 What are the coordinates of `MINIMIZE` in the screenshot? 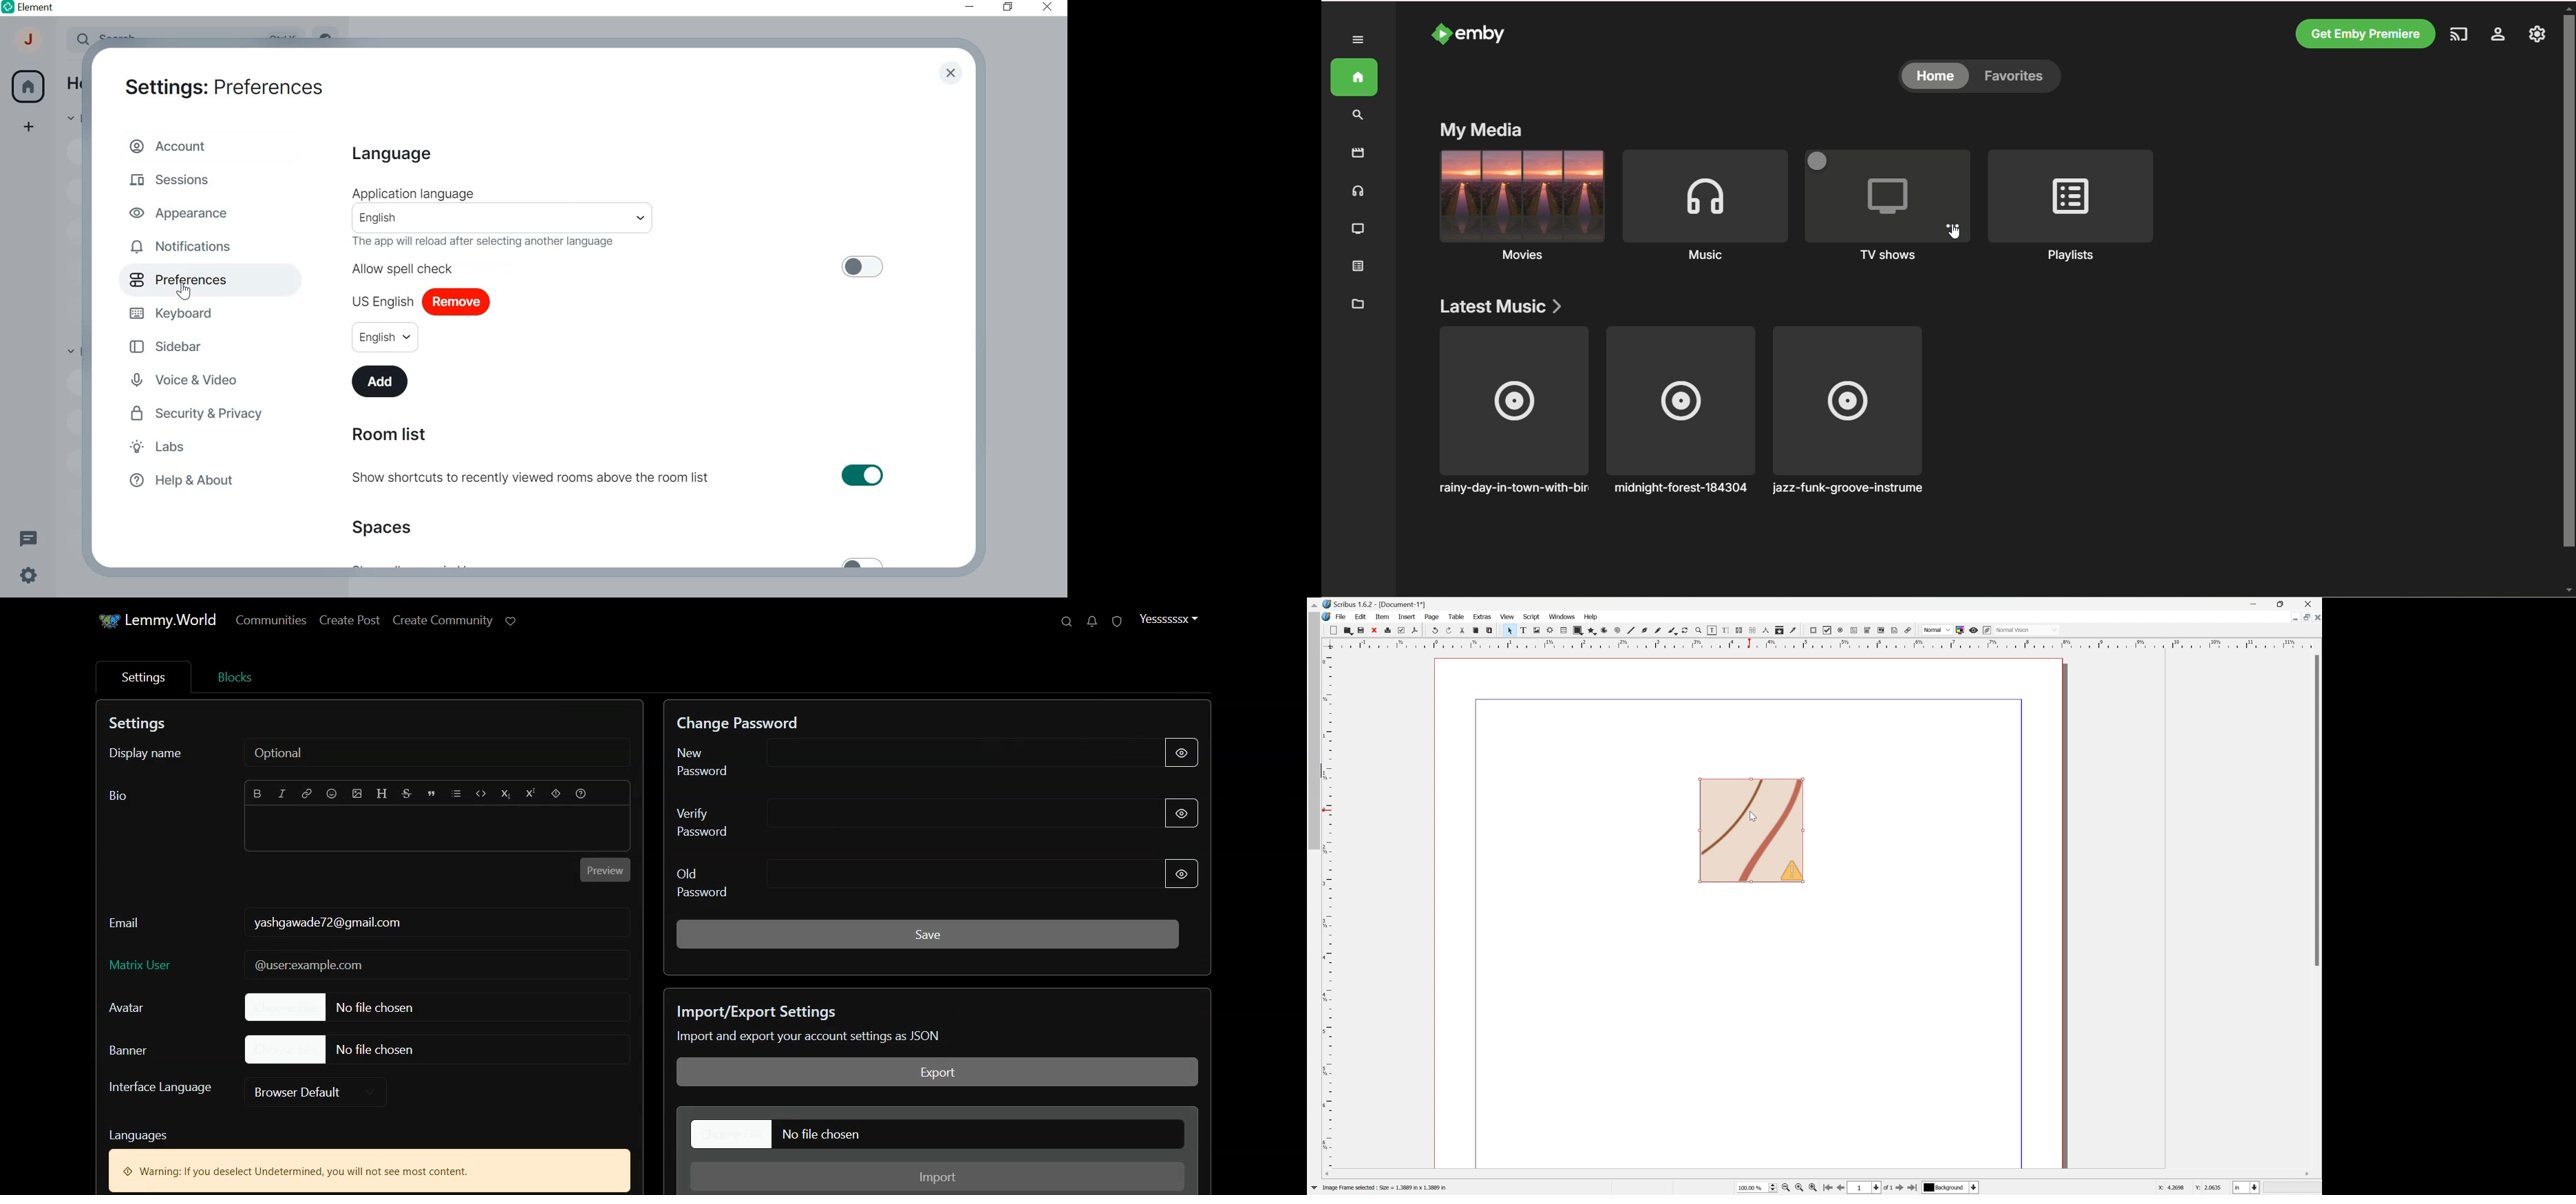 It's located at (971, 7).